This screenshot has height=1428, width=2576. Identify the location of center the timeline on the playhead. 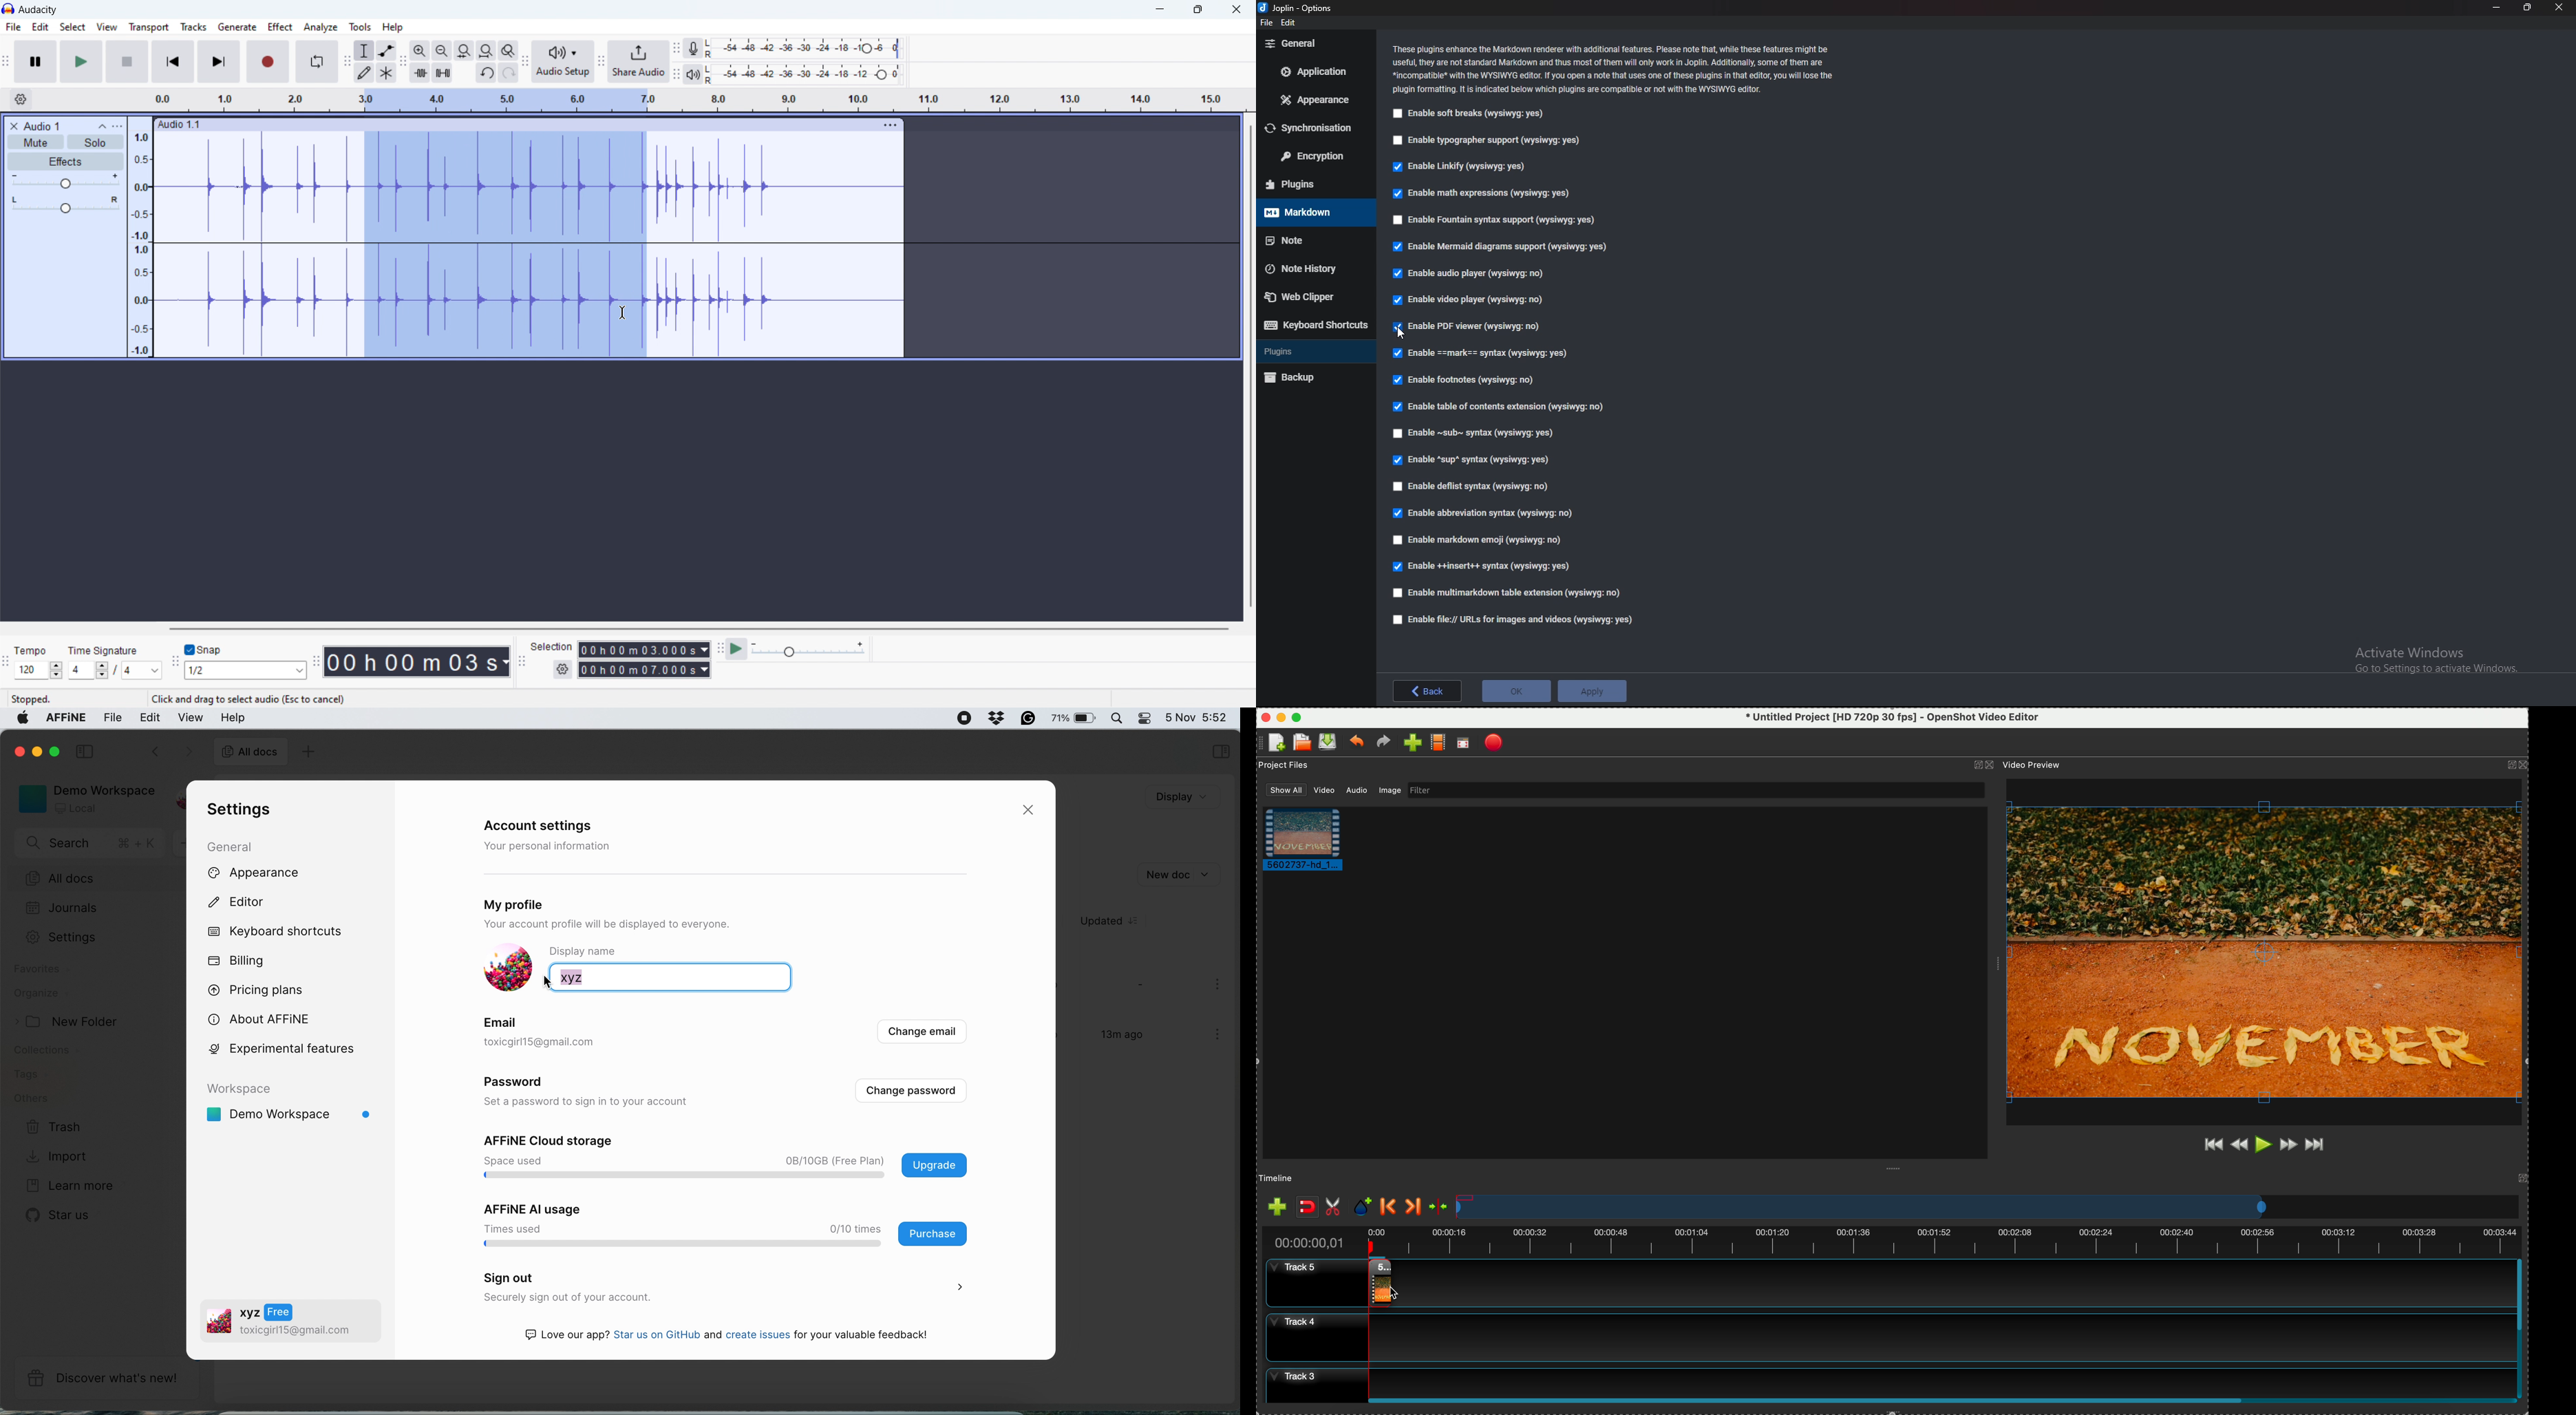
(1440, 1206).